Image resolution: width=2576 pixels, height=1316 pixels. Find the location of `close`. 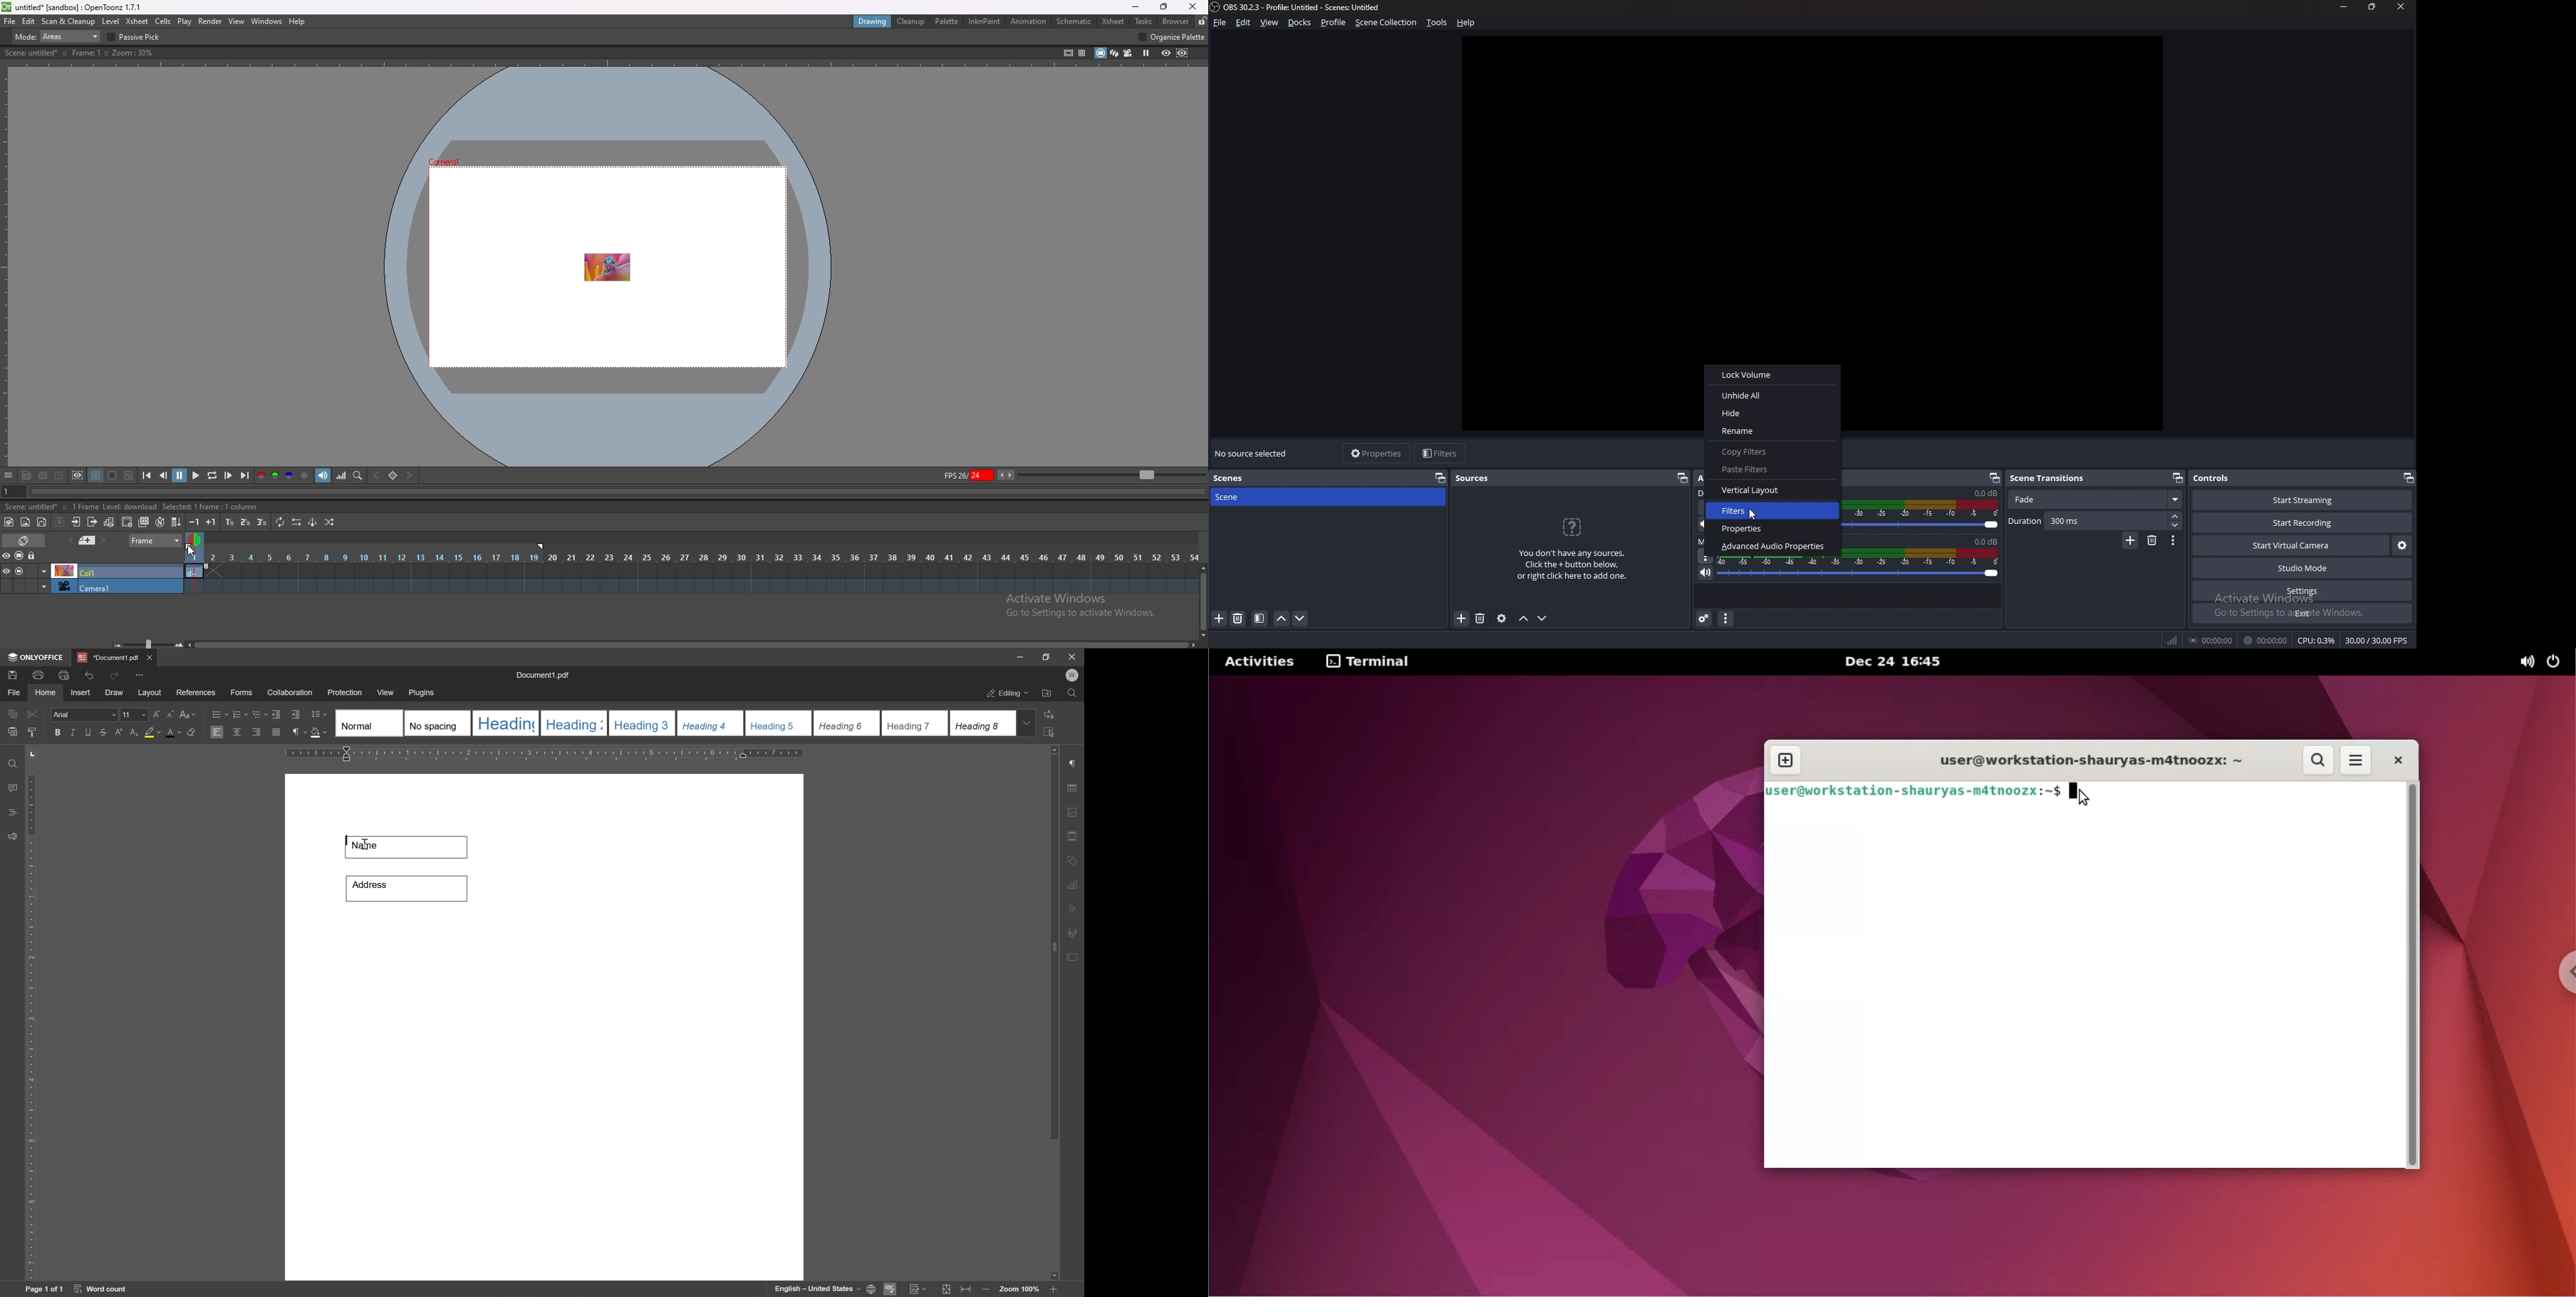

close is located at coordinates (1073, 657).